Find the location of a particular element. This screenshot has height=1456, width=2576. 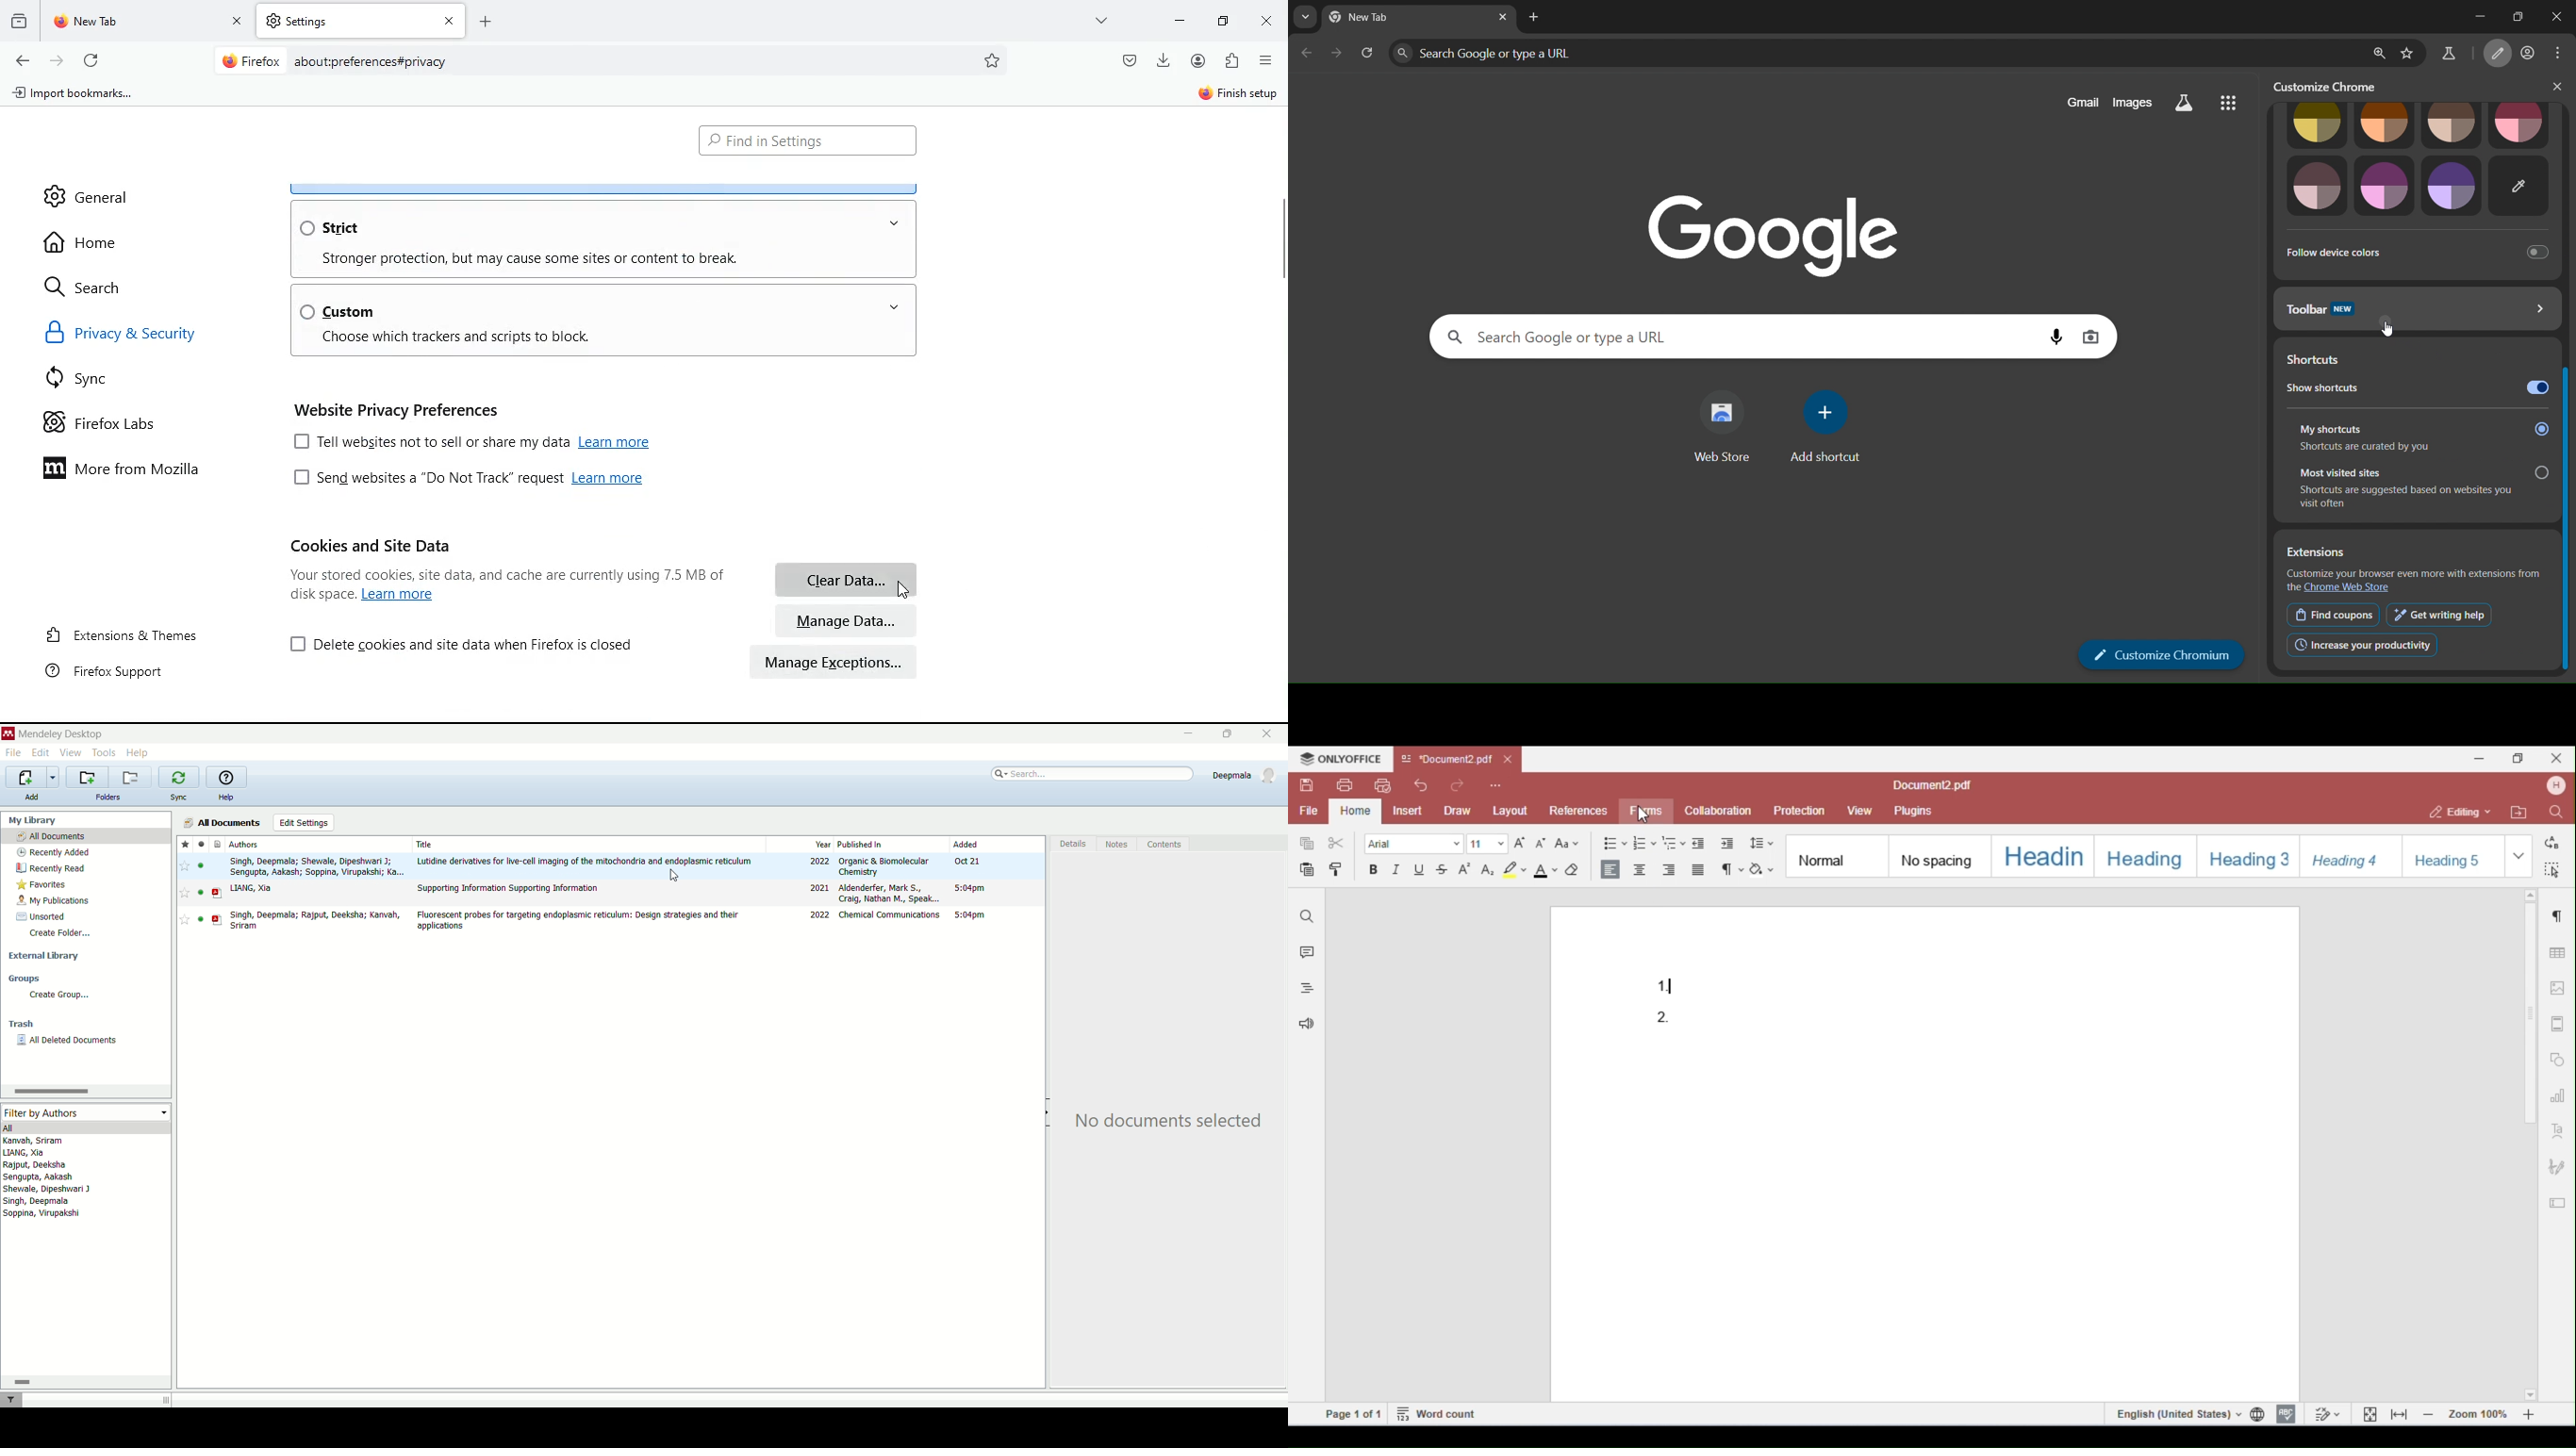

minimize is located at coordinates (1182, 735).